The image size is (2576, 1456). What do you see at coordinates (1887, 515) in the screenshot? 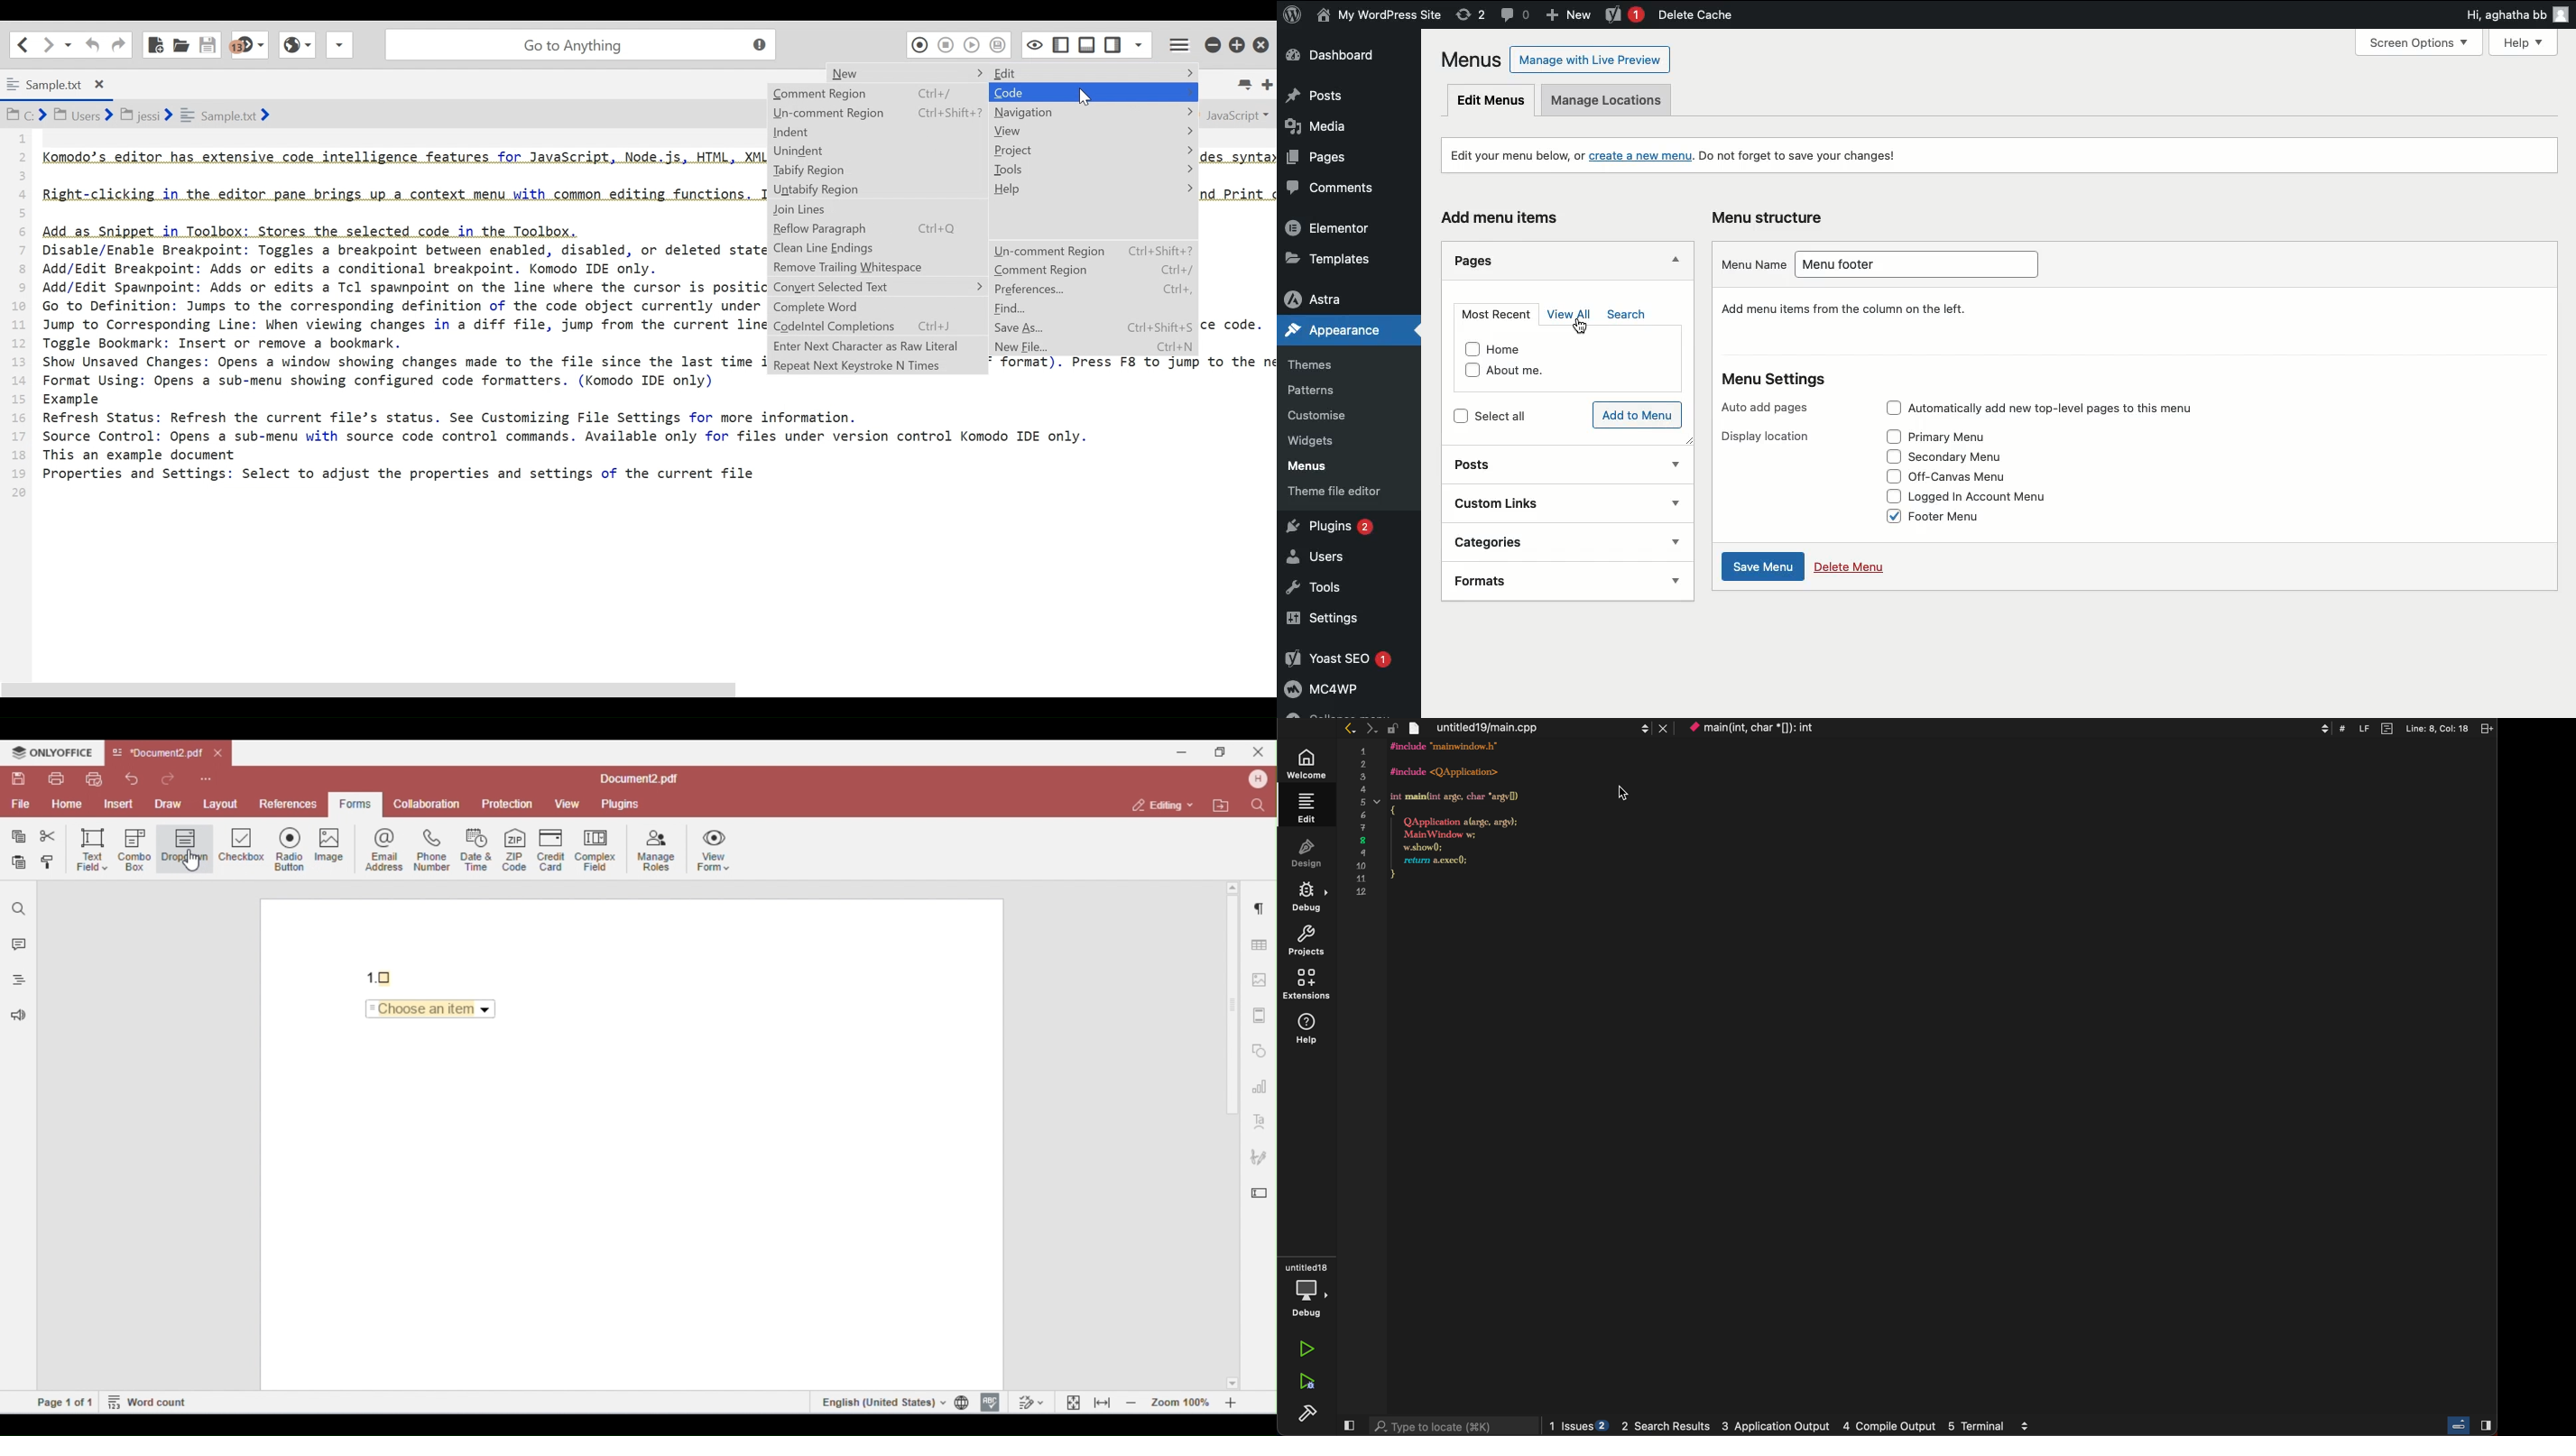
I see `Check box` at bounding box center [1887, 515].